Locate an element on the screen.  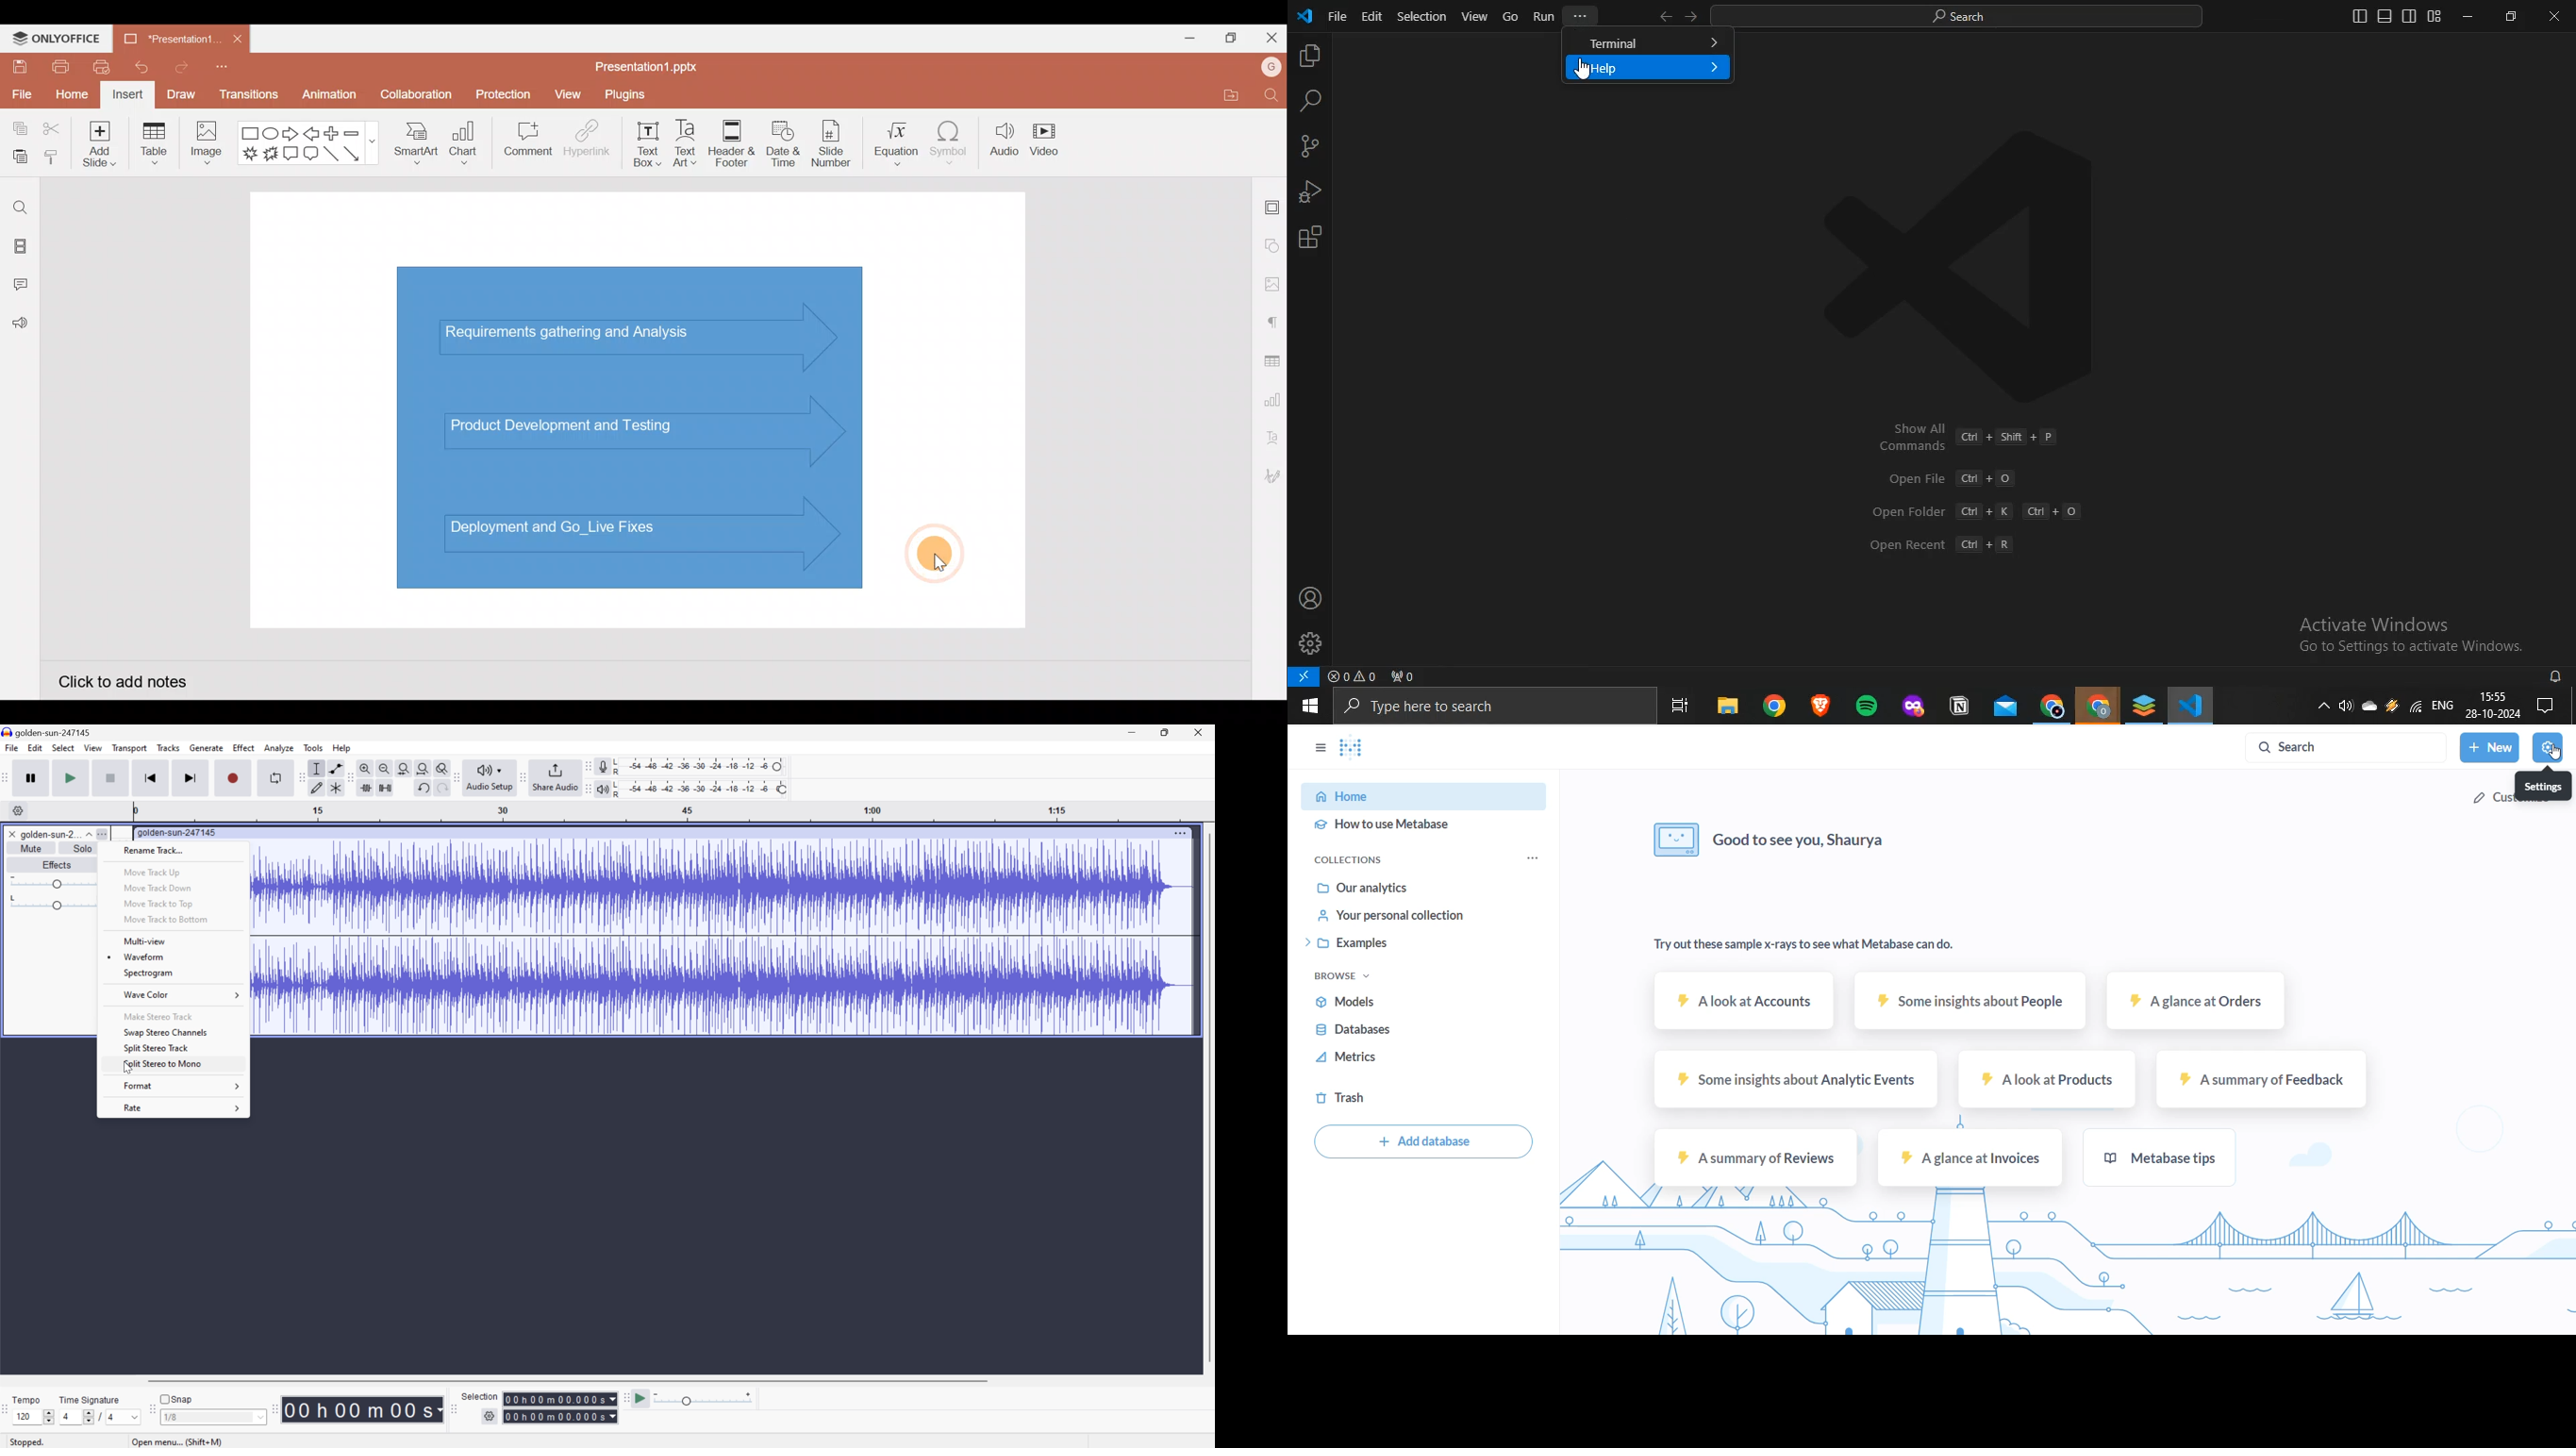
Play at speed is located at coordinates (642, 1400).